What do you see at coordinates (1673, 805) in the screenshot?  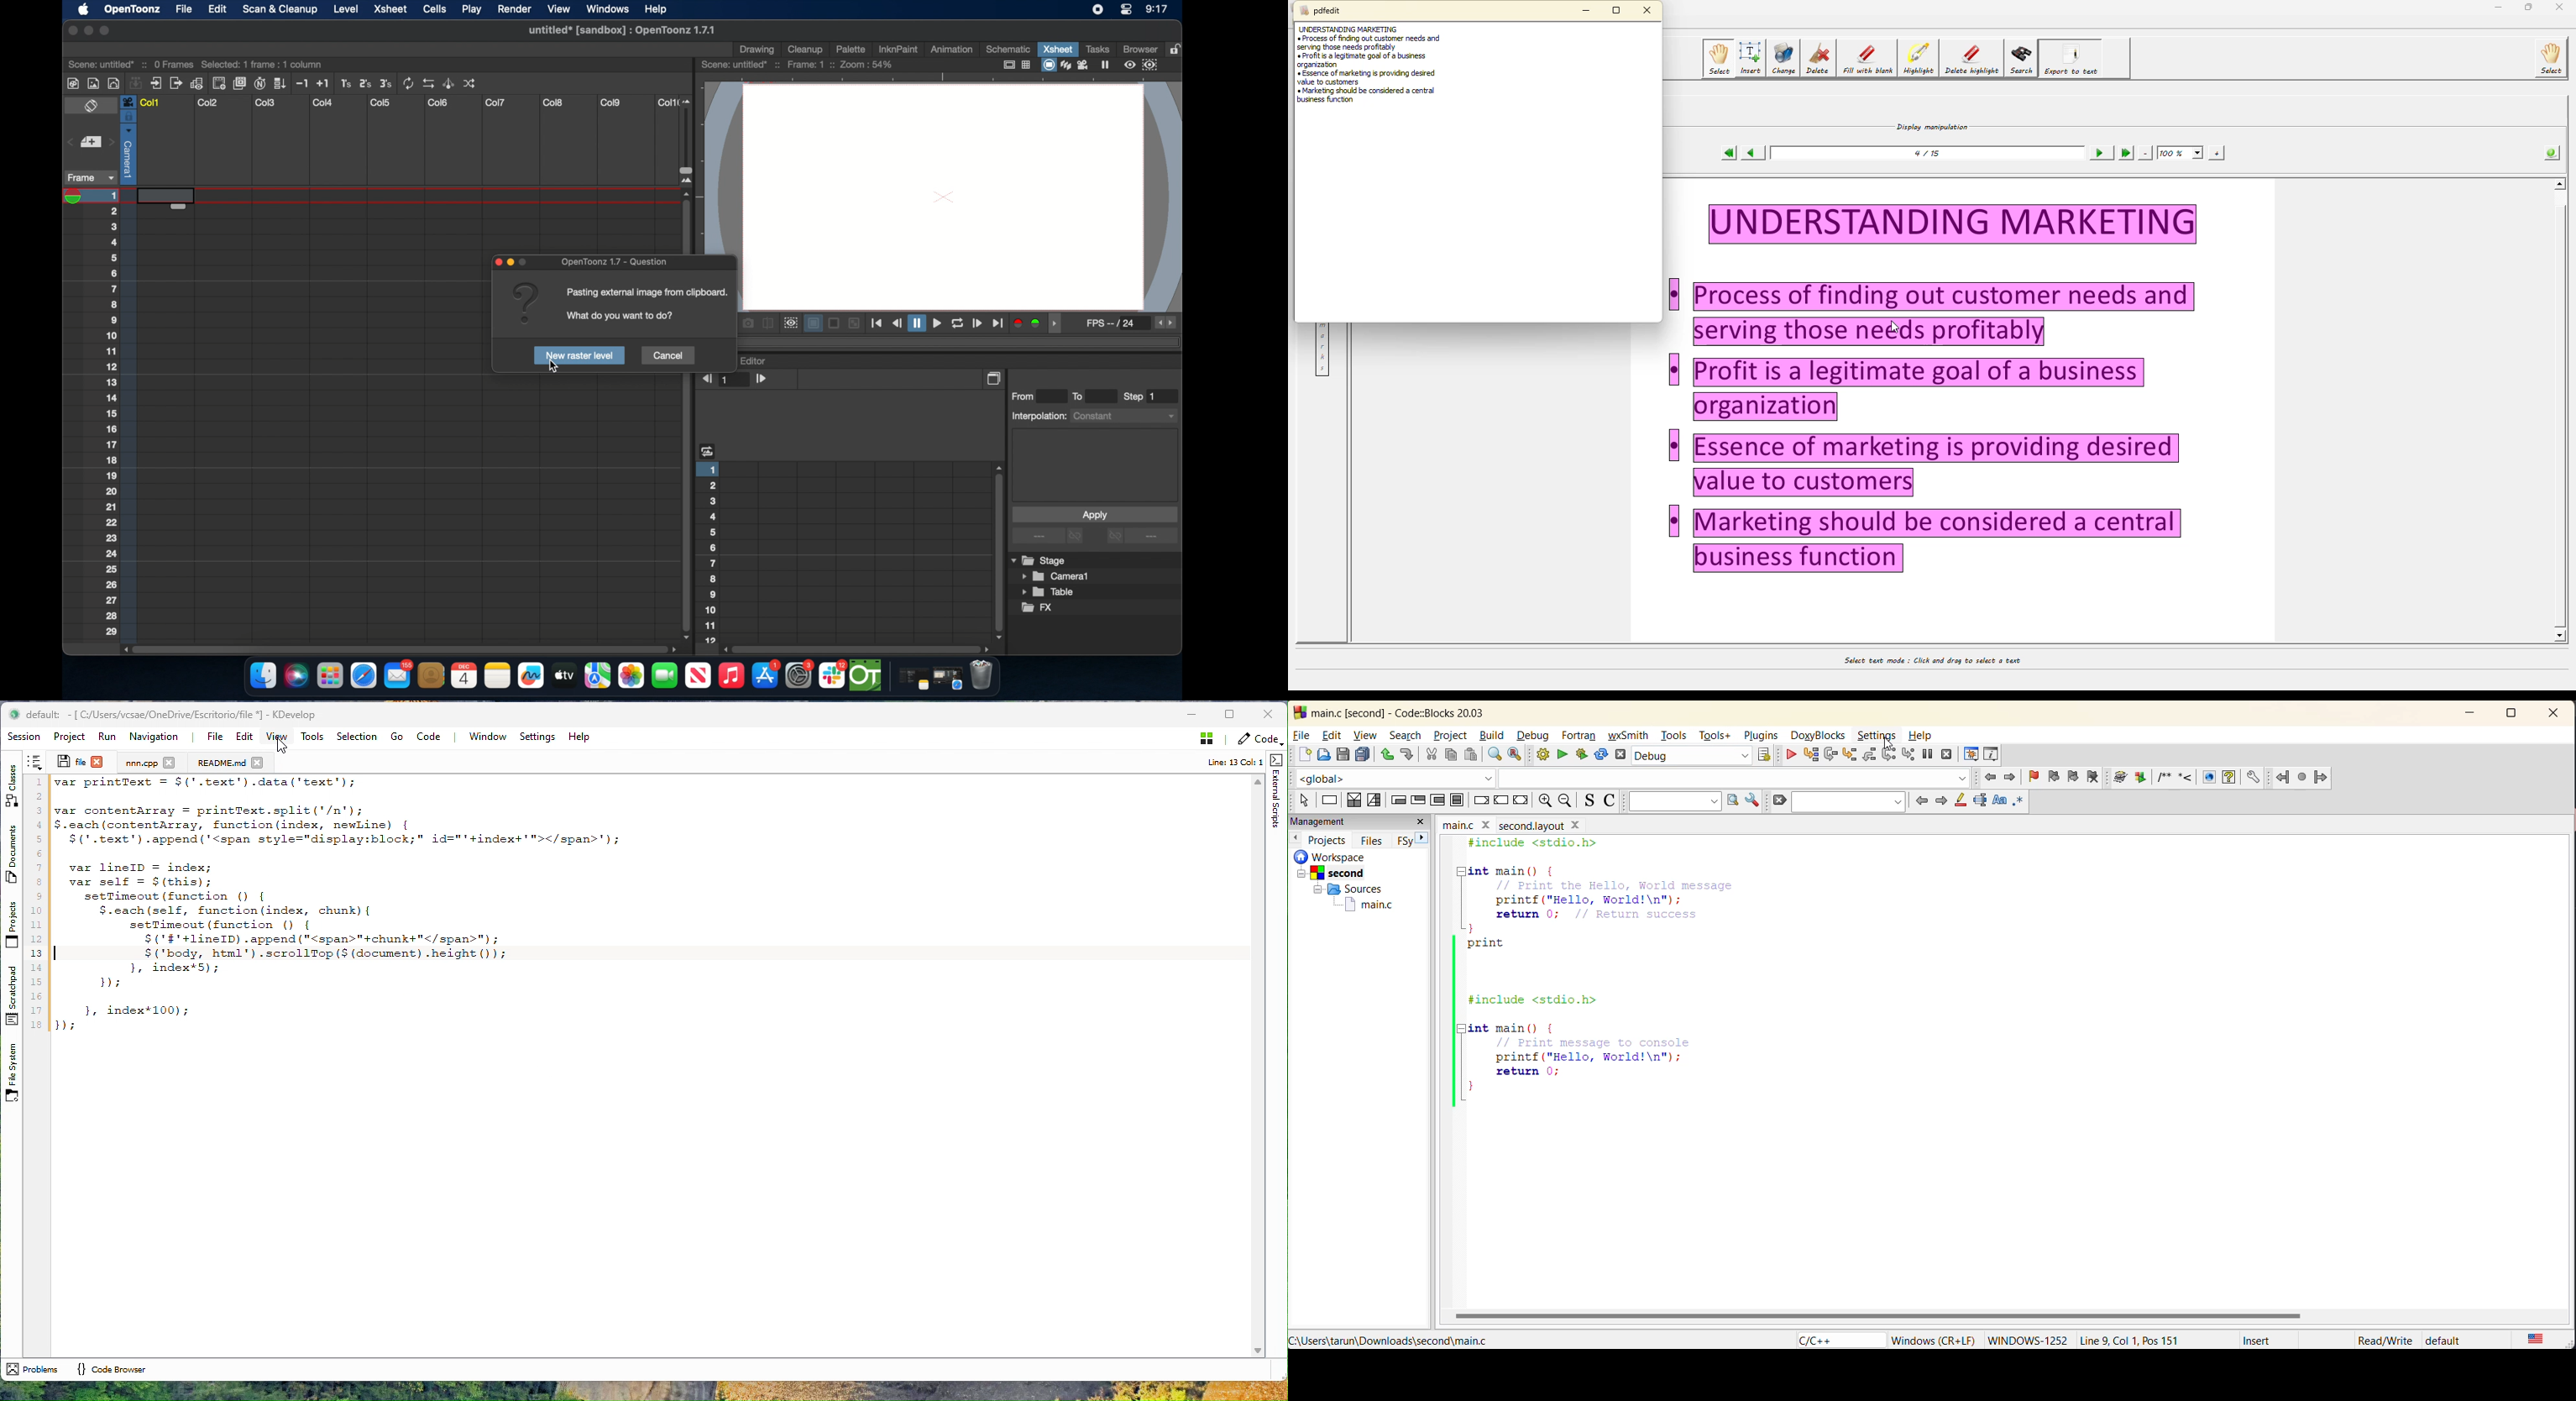 I see `text to search` at bounding box center [1673, 805].